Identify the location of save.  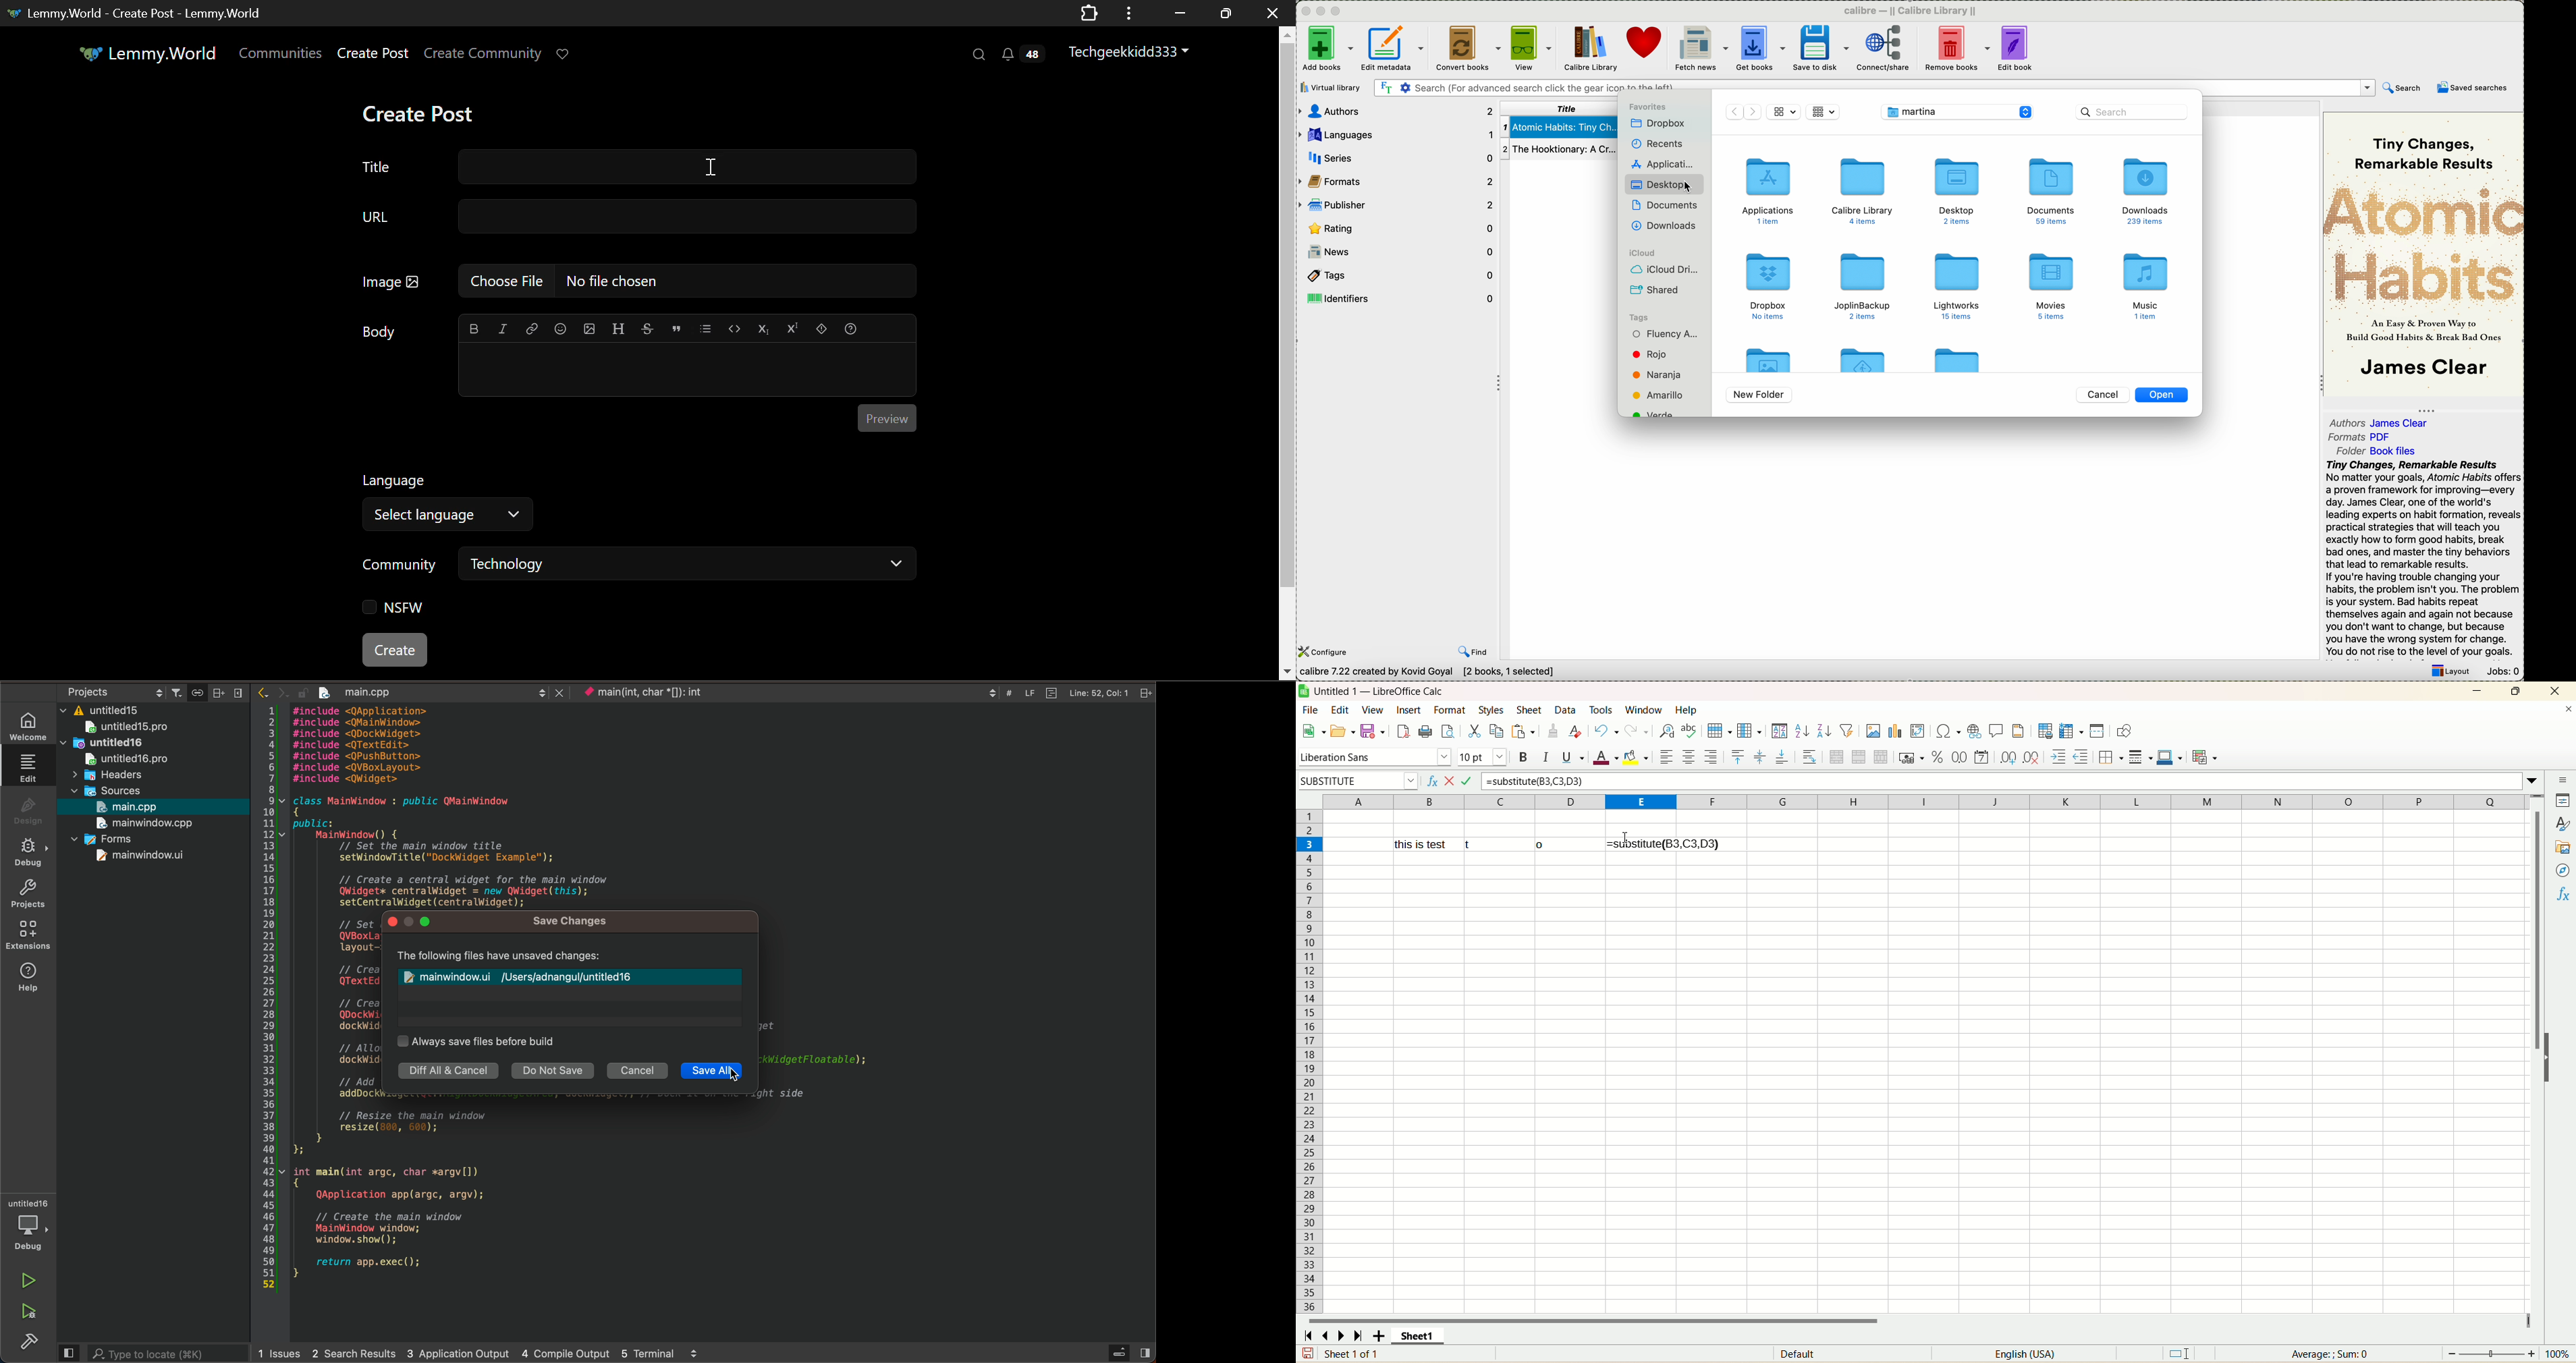
(1370, 730).